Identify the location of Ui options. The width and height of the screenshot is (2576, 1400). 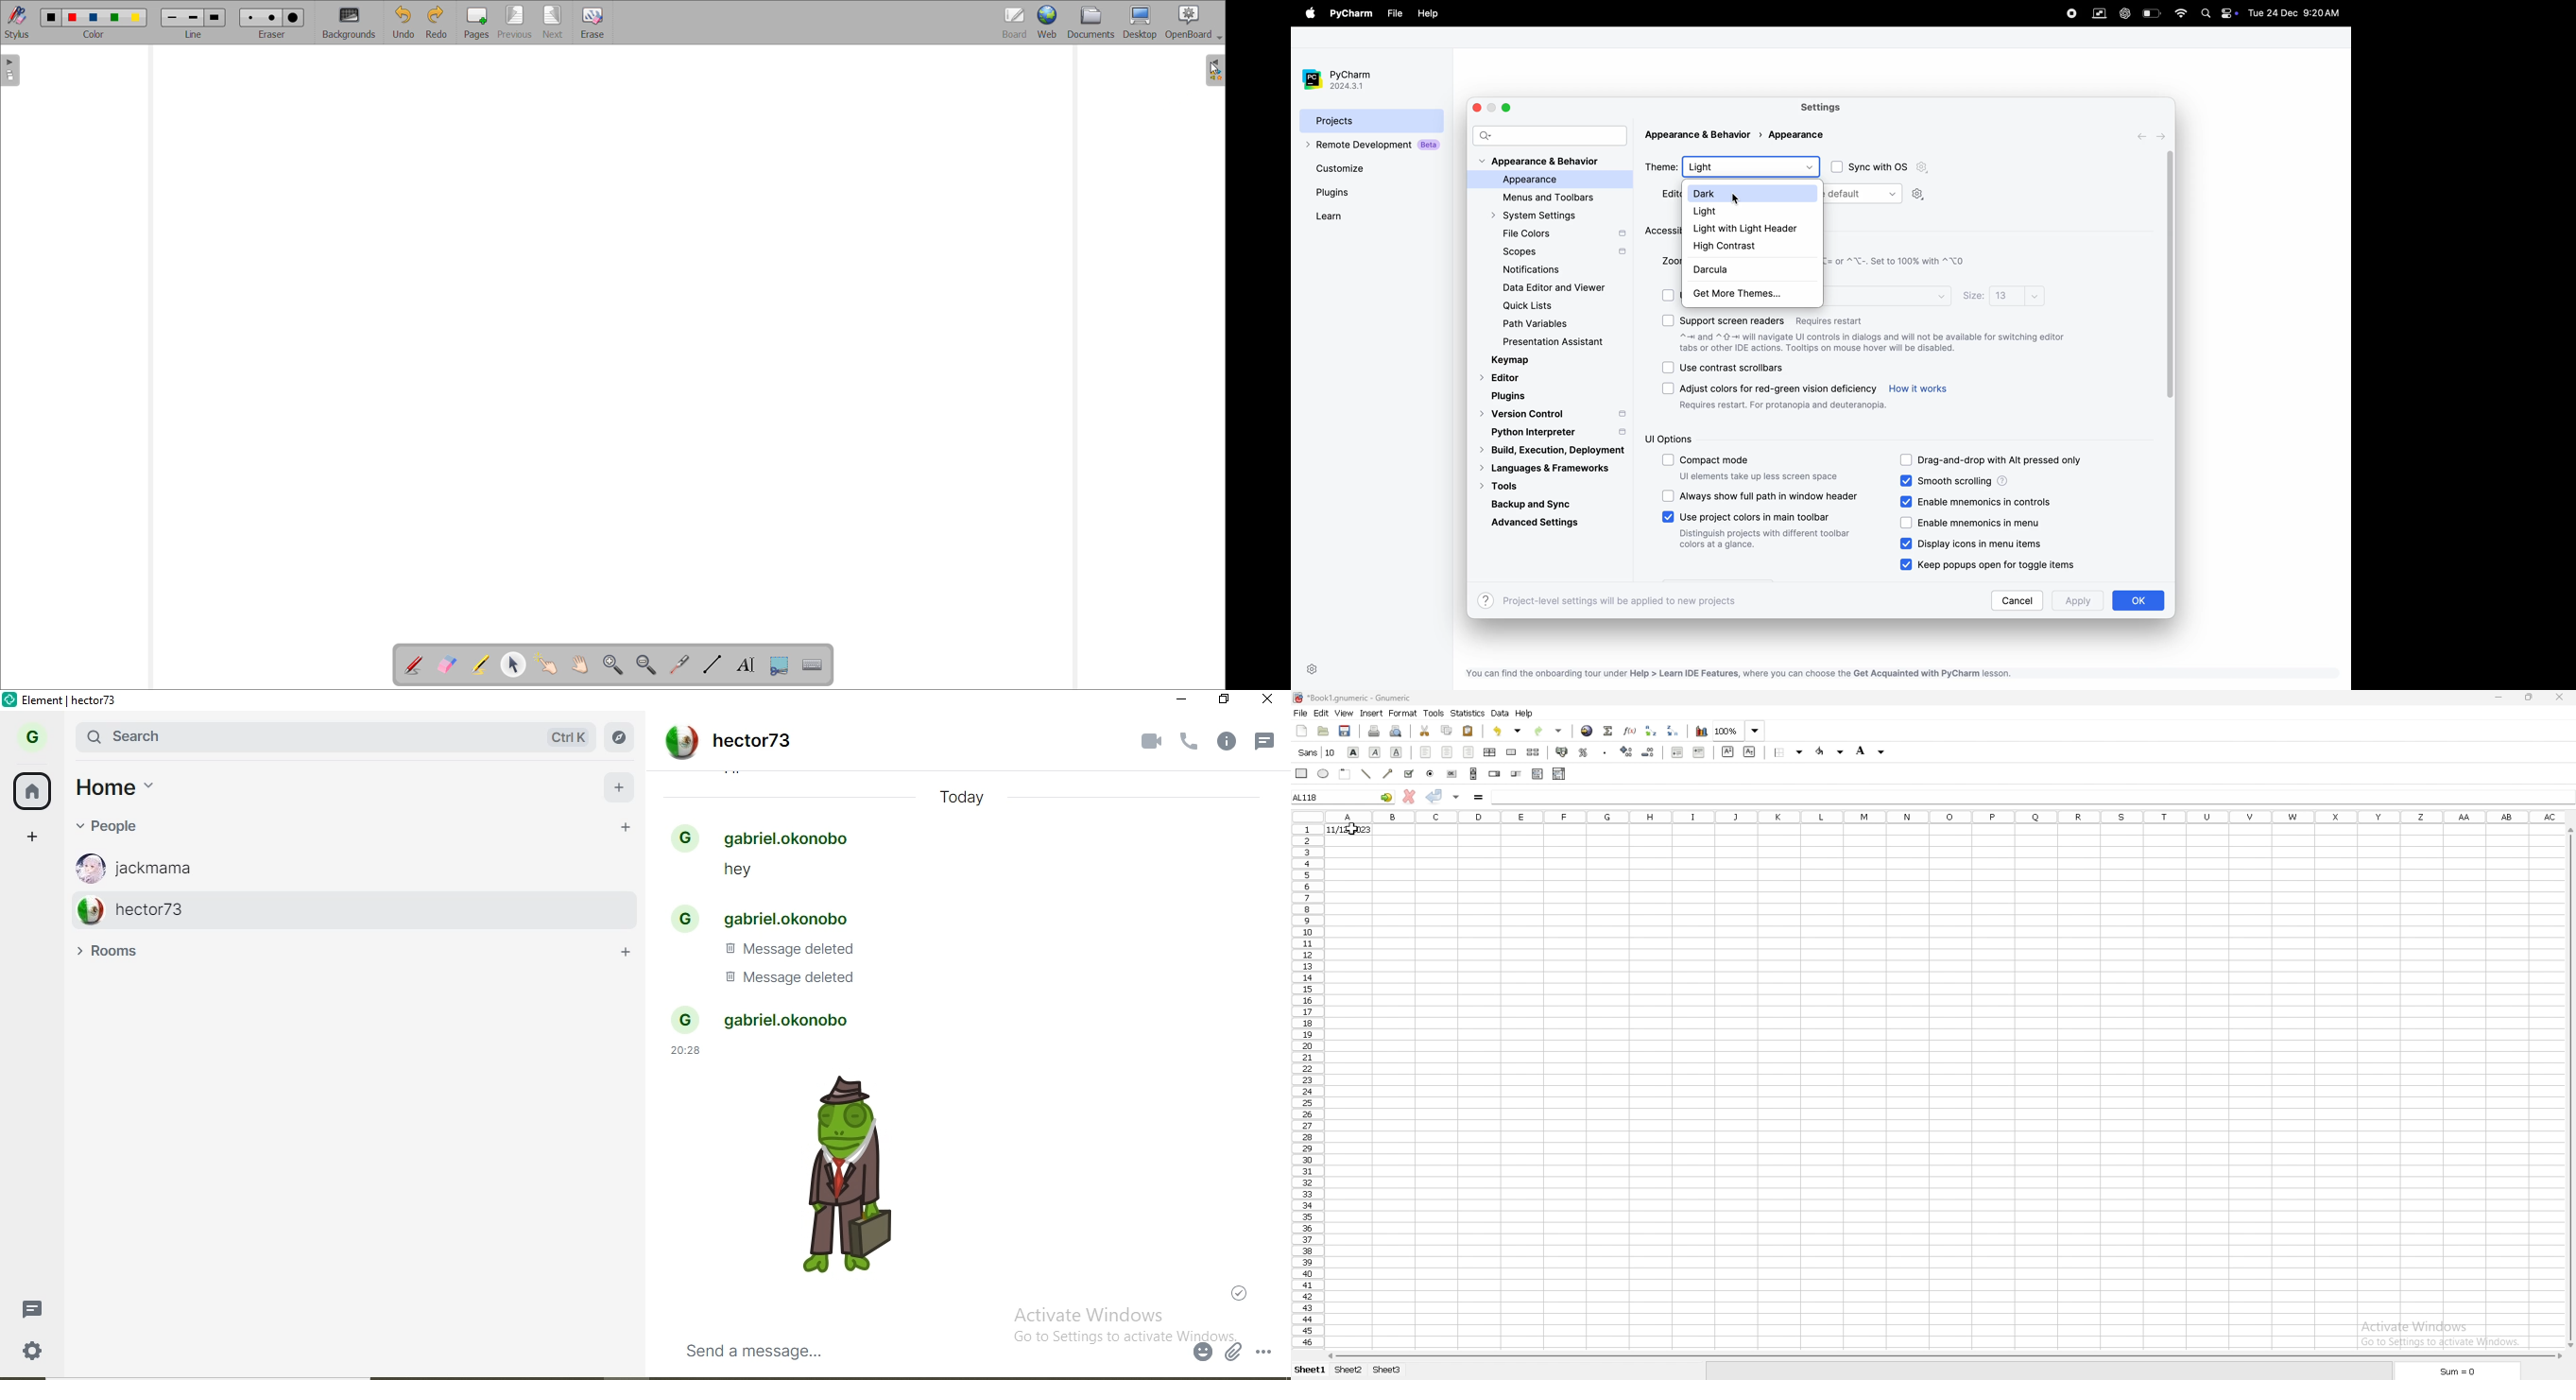
(1703, 439).